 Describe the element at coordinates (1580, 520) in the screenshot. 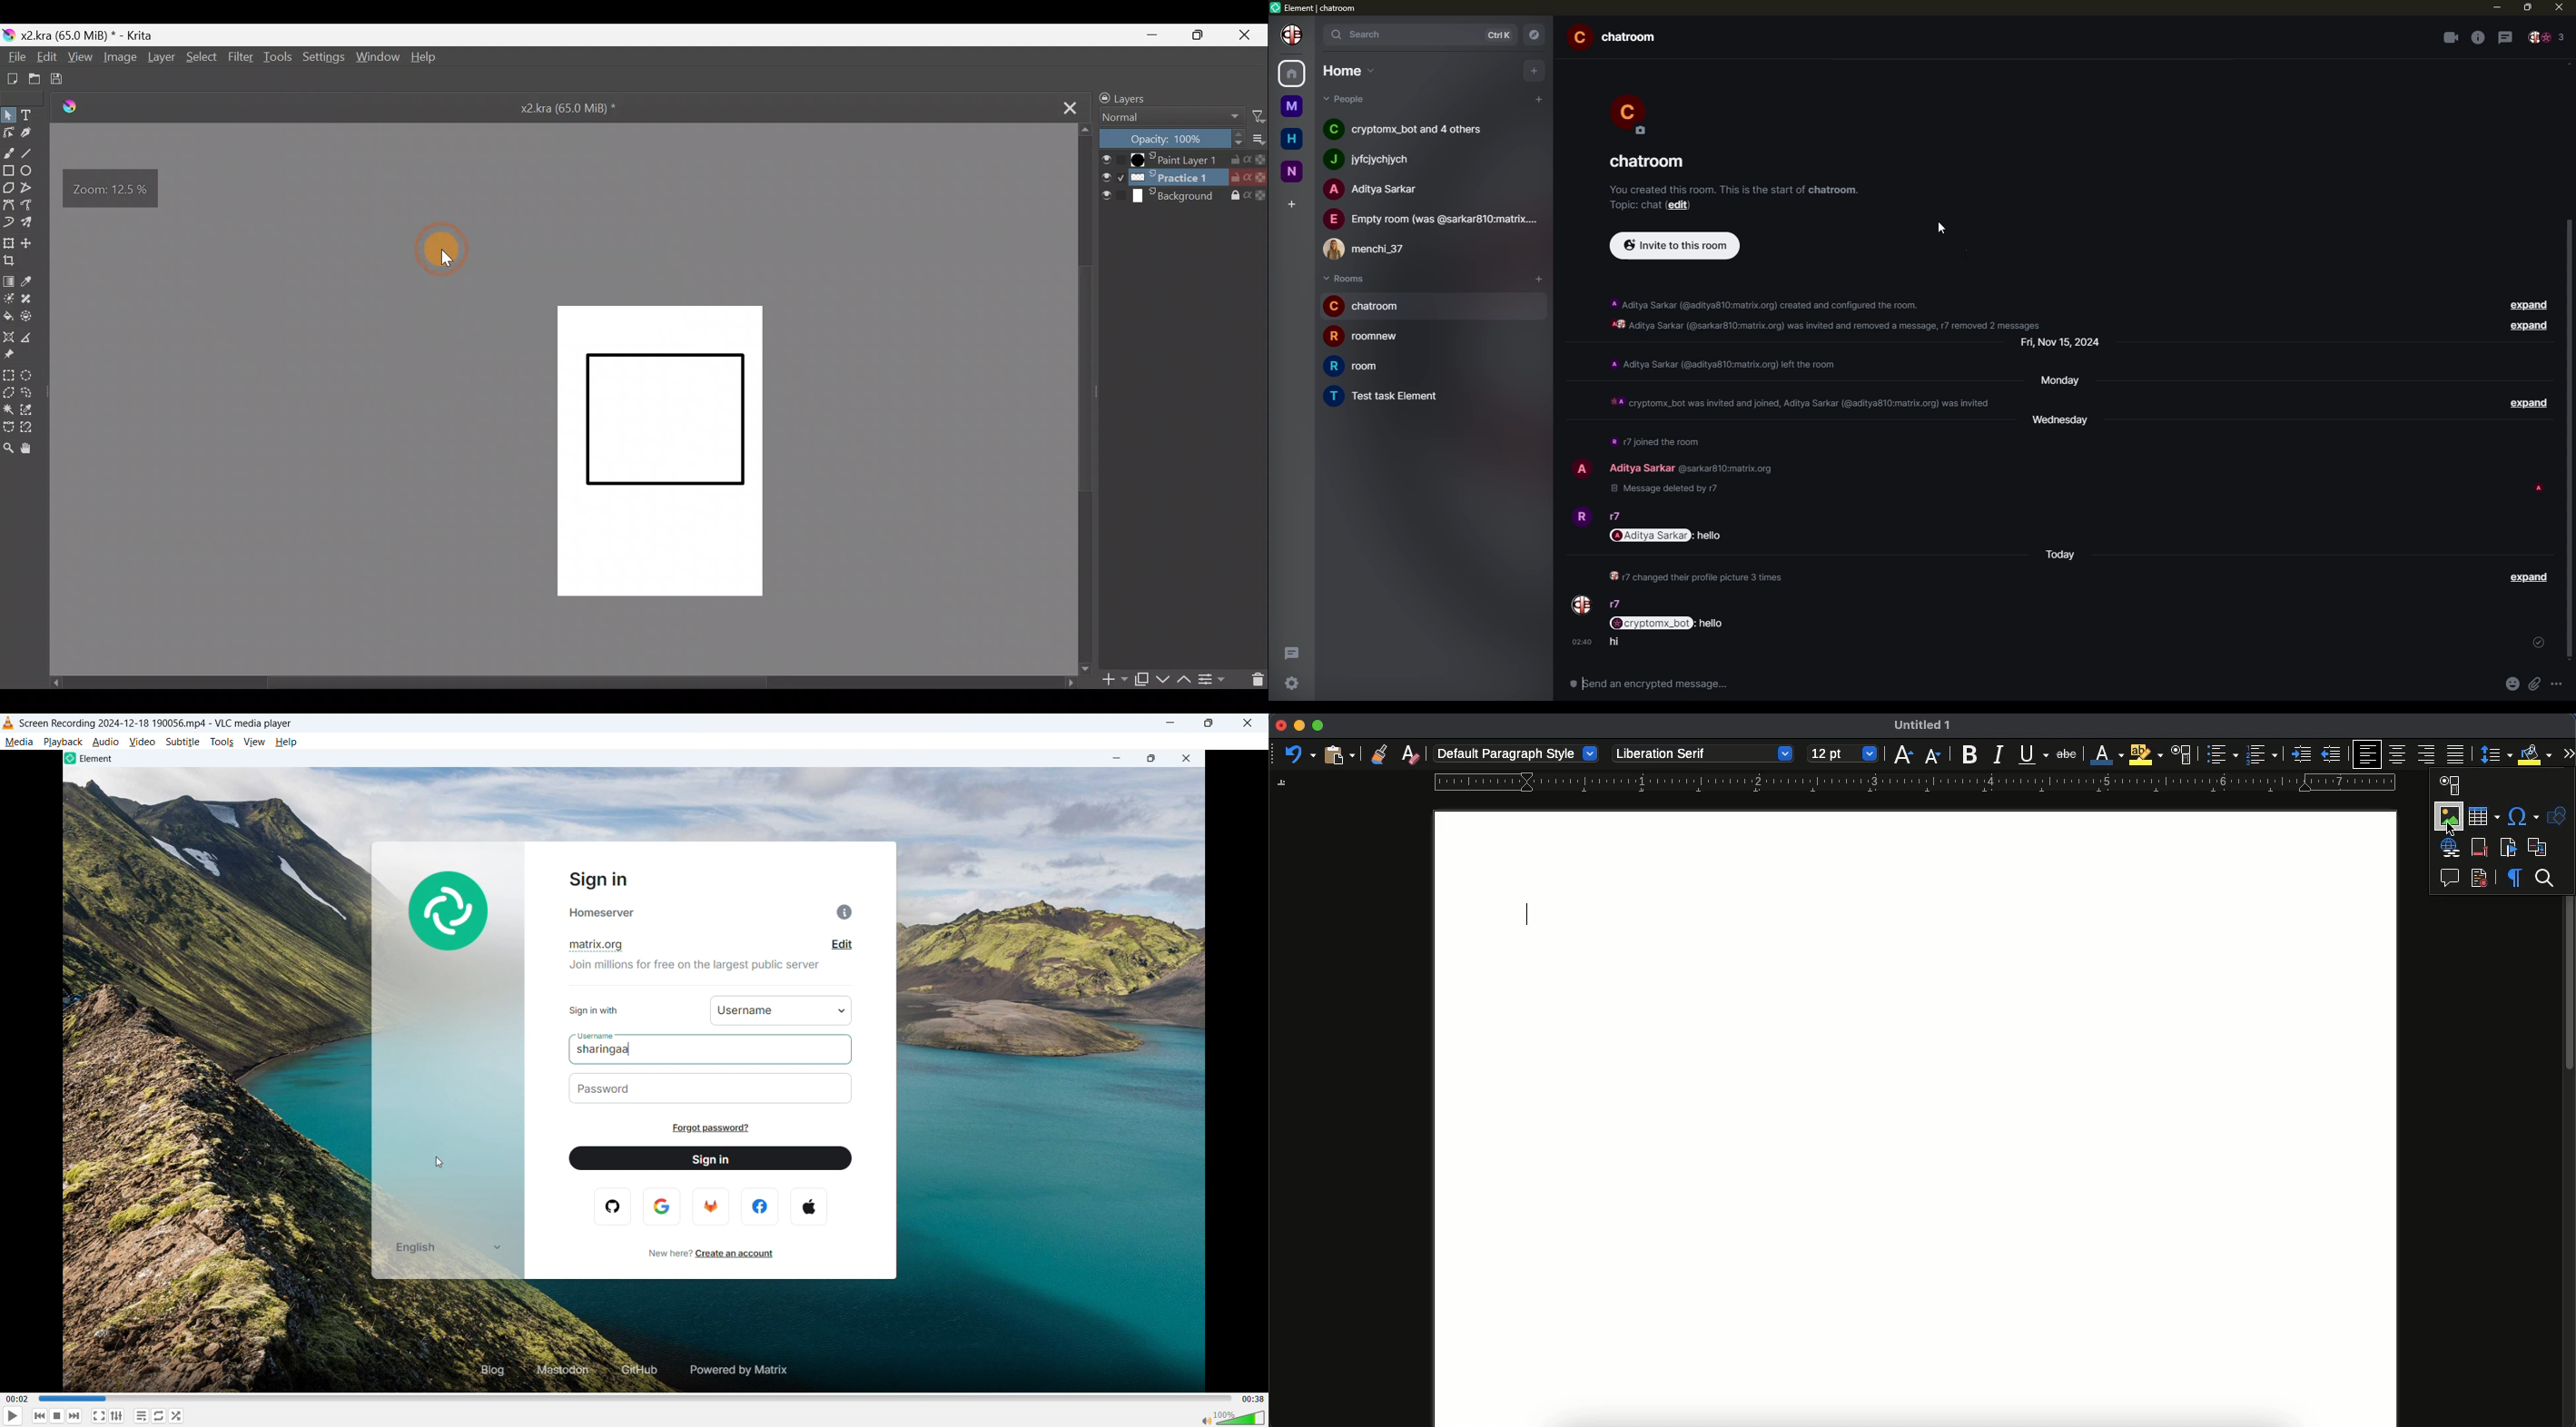

I see `profile` at that location.